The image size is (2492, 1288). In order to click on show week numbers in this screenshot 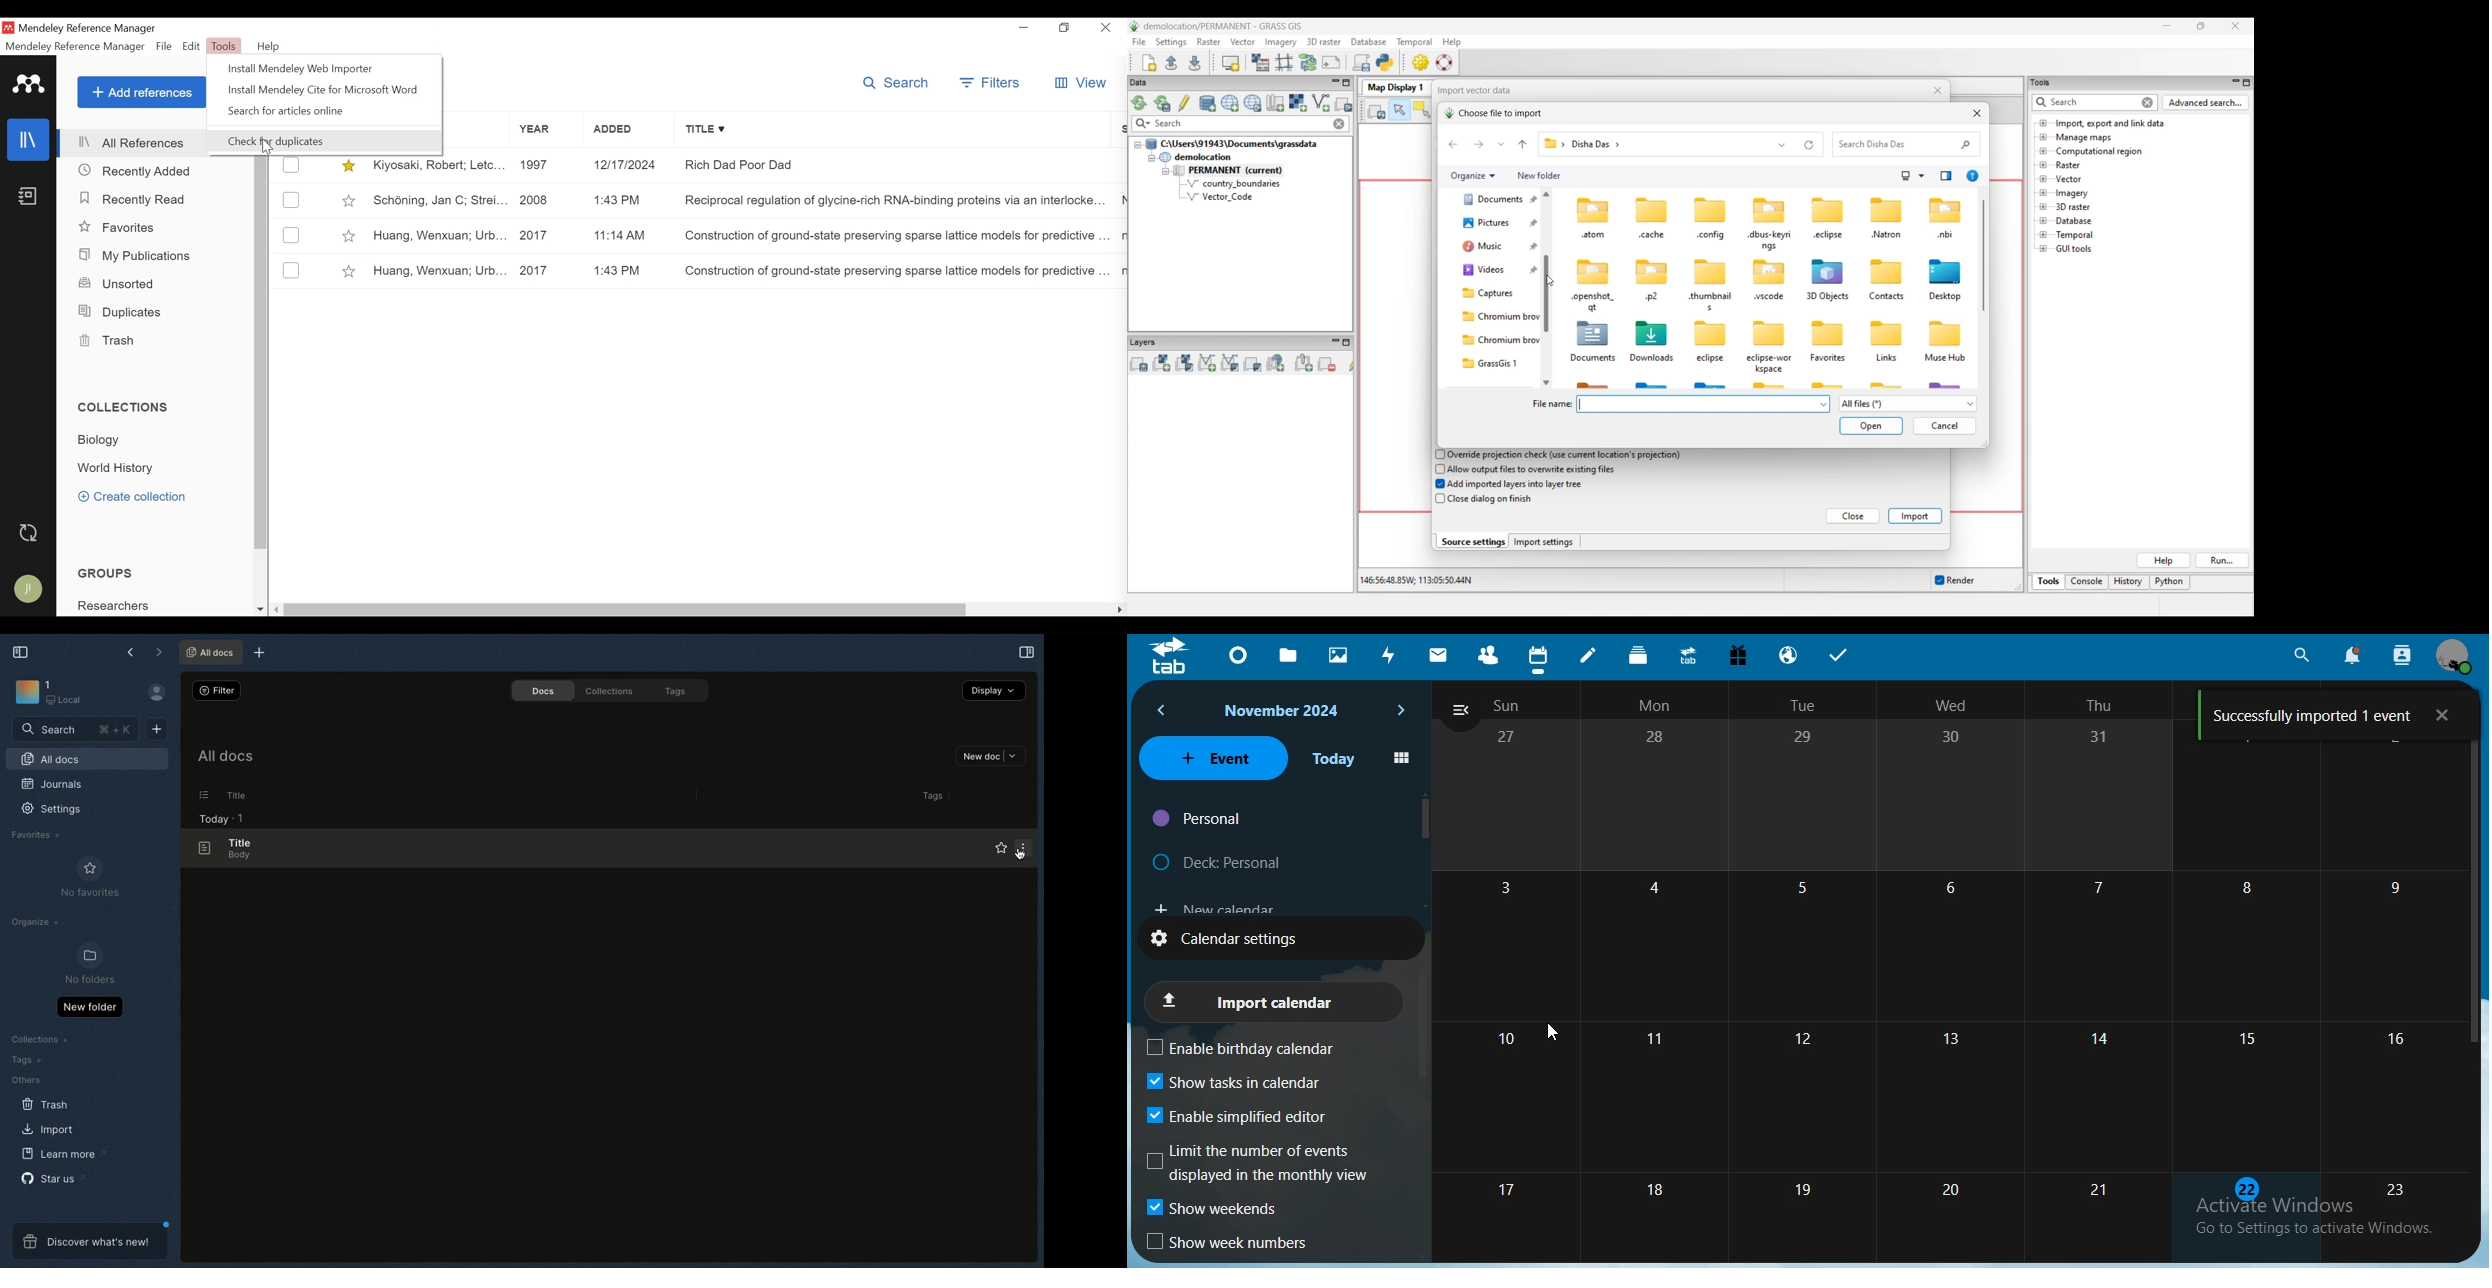, I will do `click(1230, 1243)`.